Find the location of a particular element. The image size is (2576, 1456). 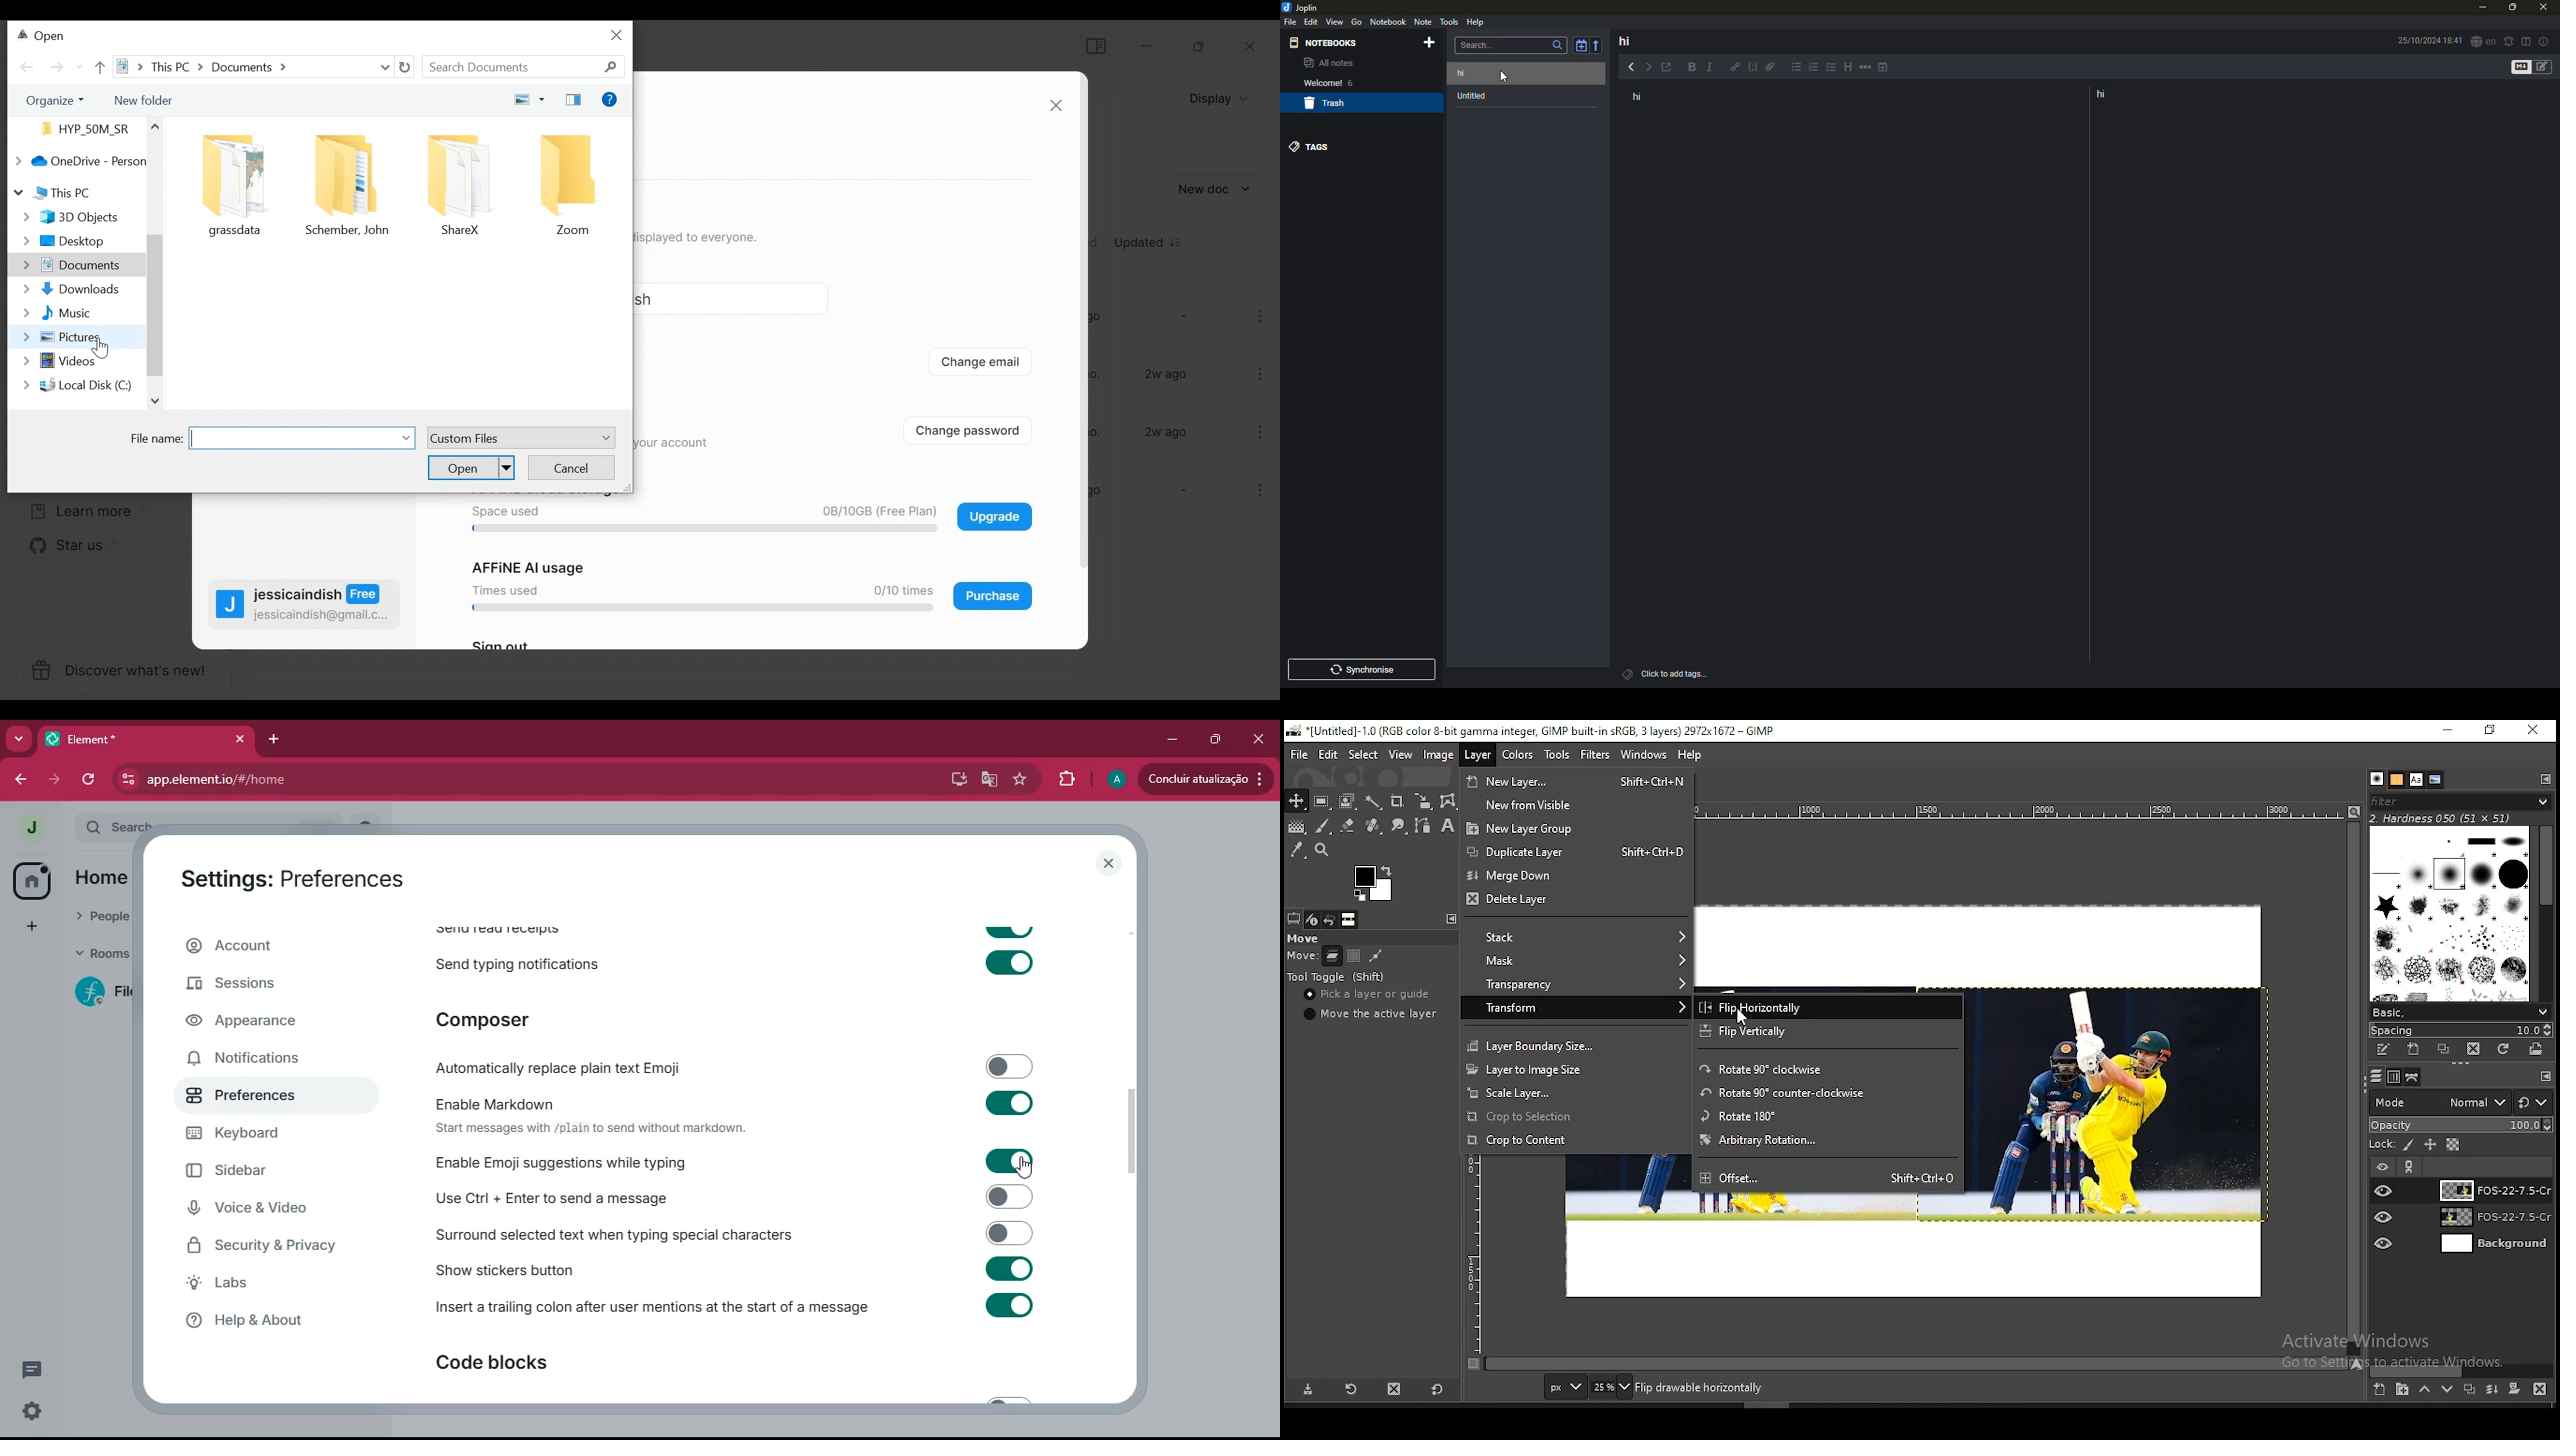

horizontal rule is located at coordinates (1865, 69).